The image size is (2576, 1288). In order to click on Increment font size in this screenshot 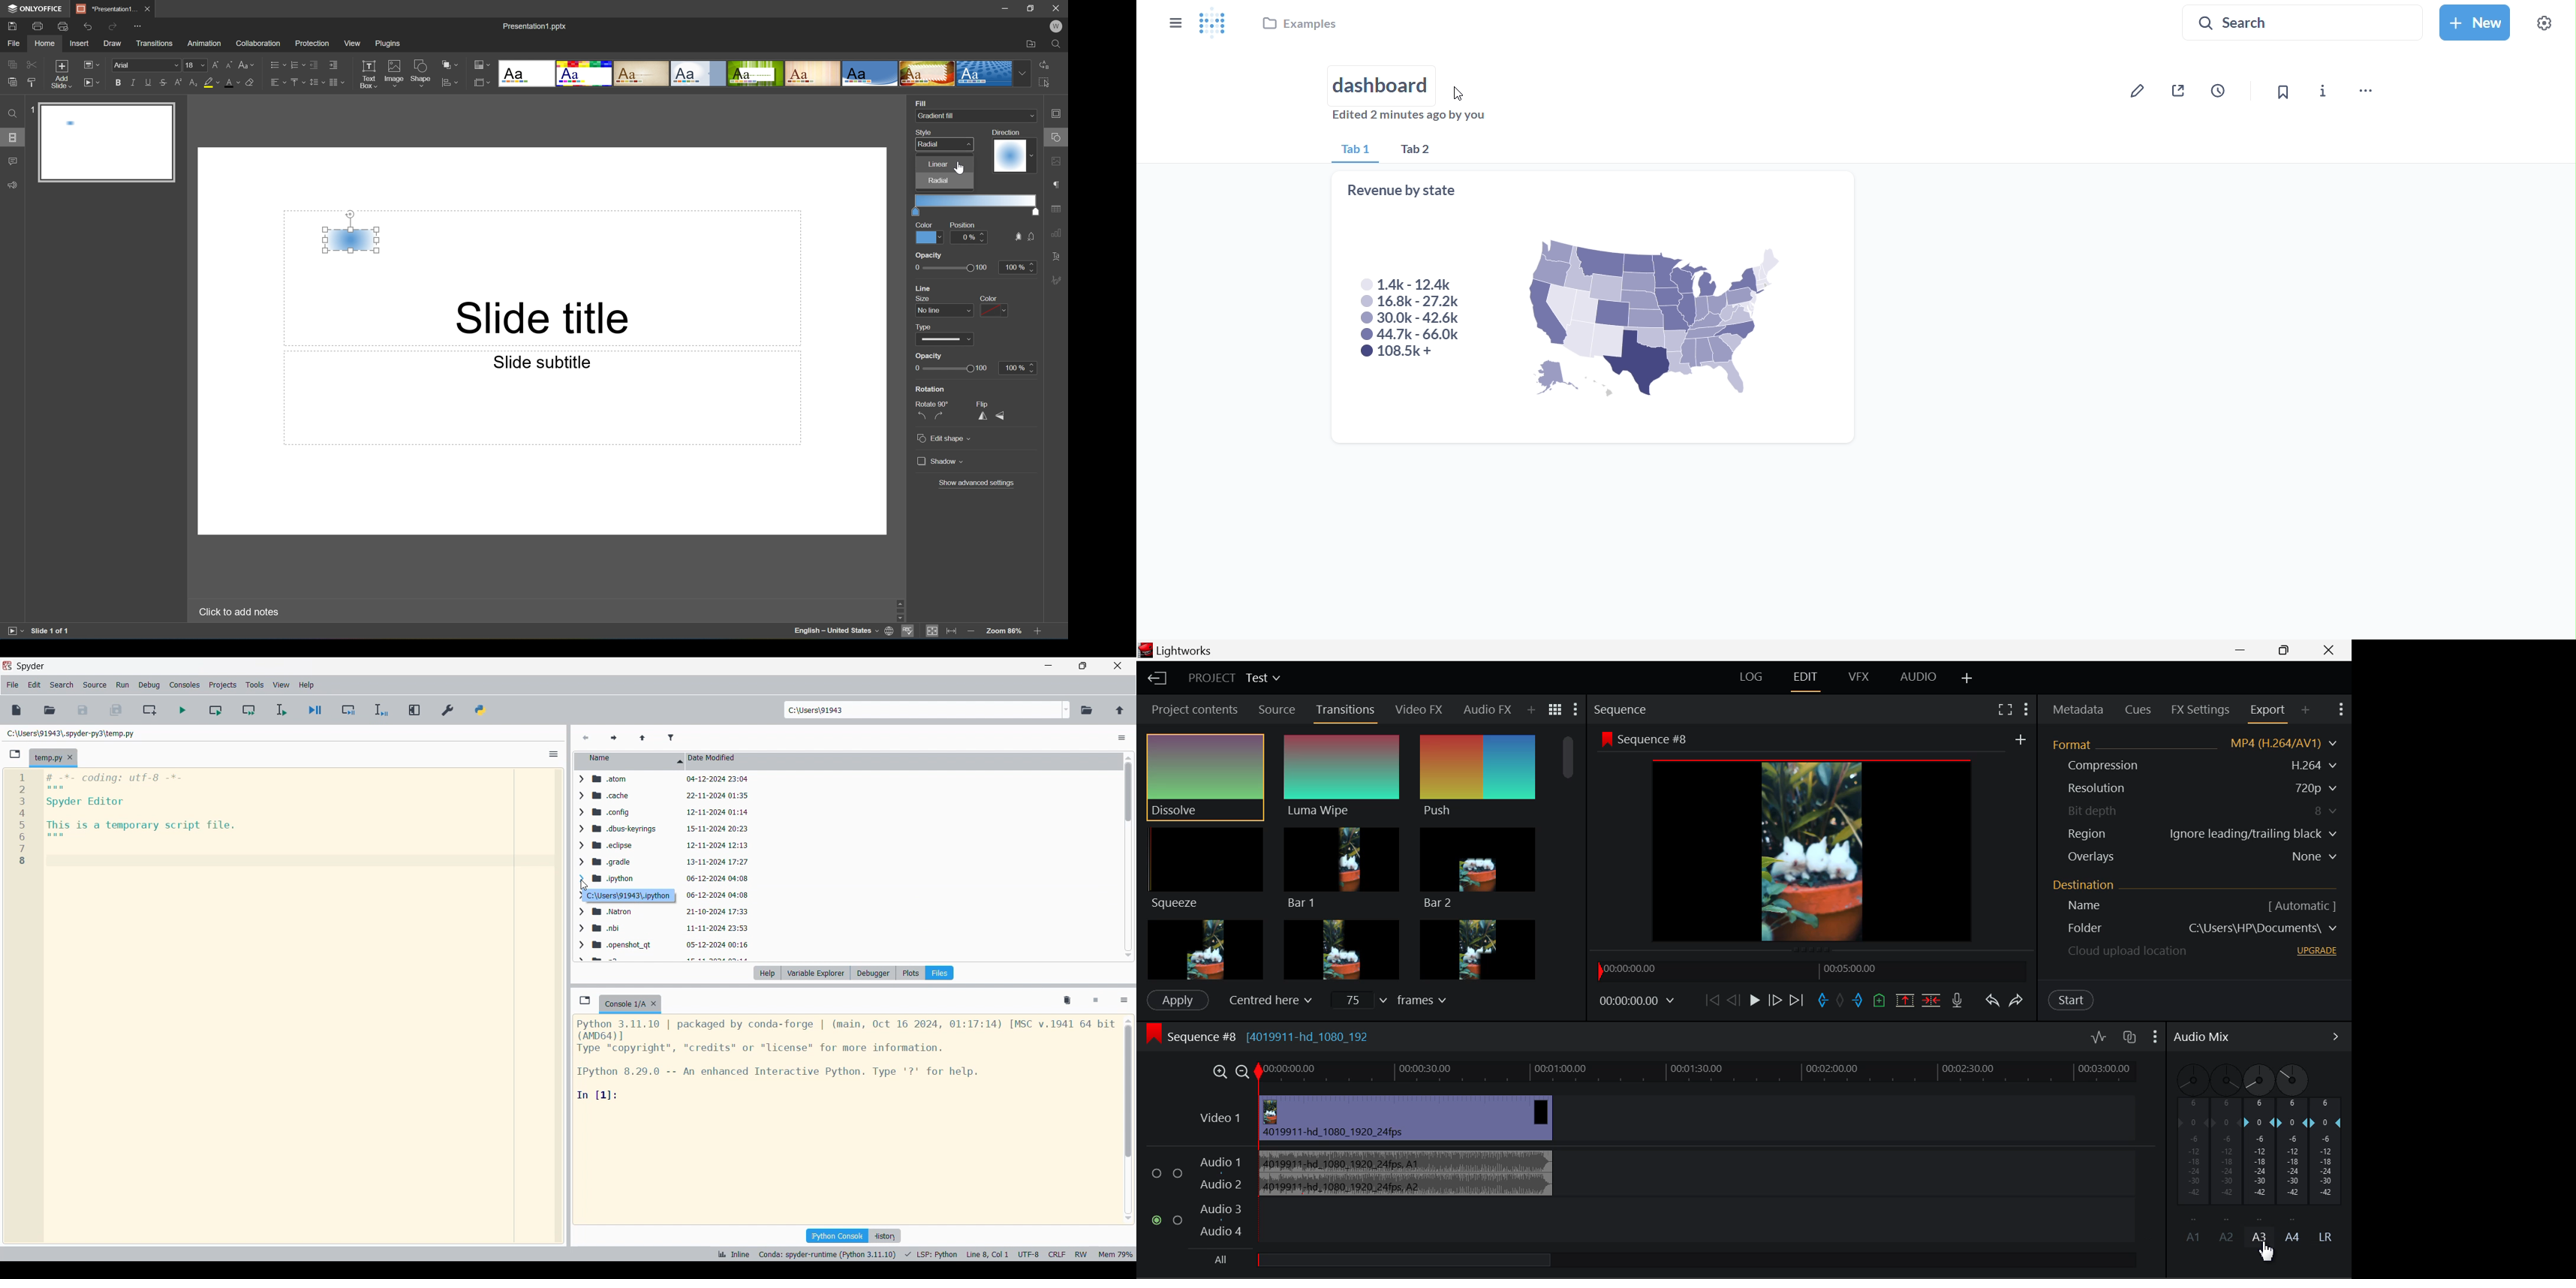, I will do `click(213, 63)`.